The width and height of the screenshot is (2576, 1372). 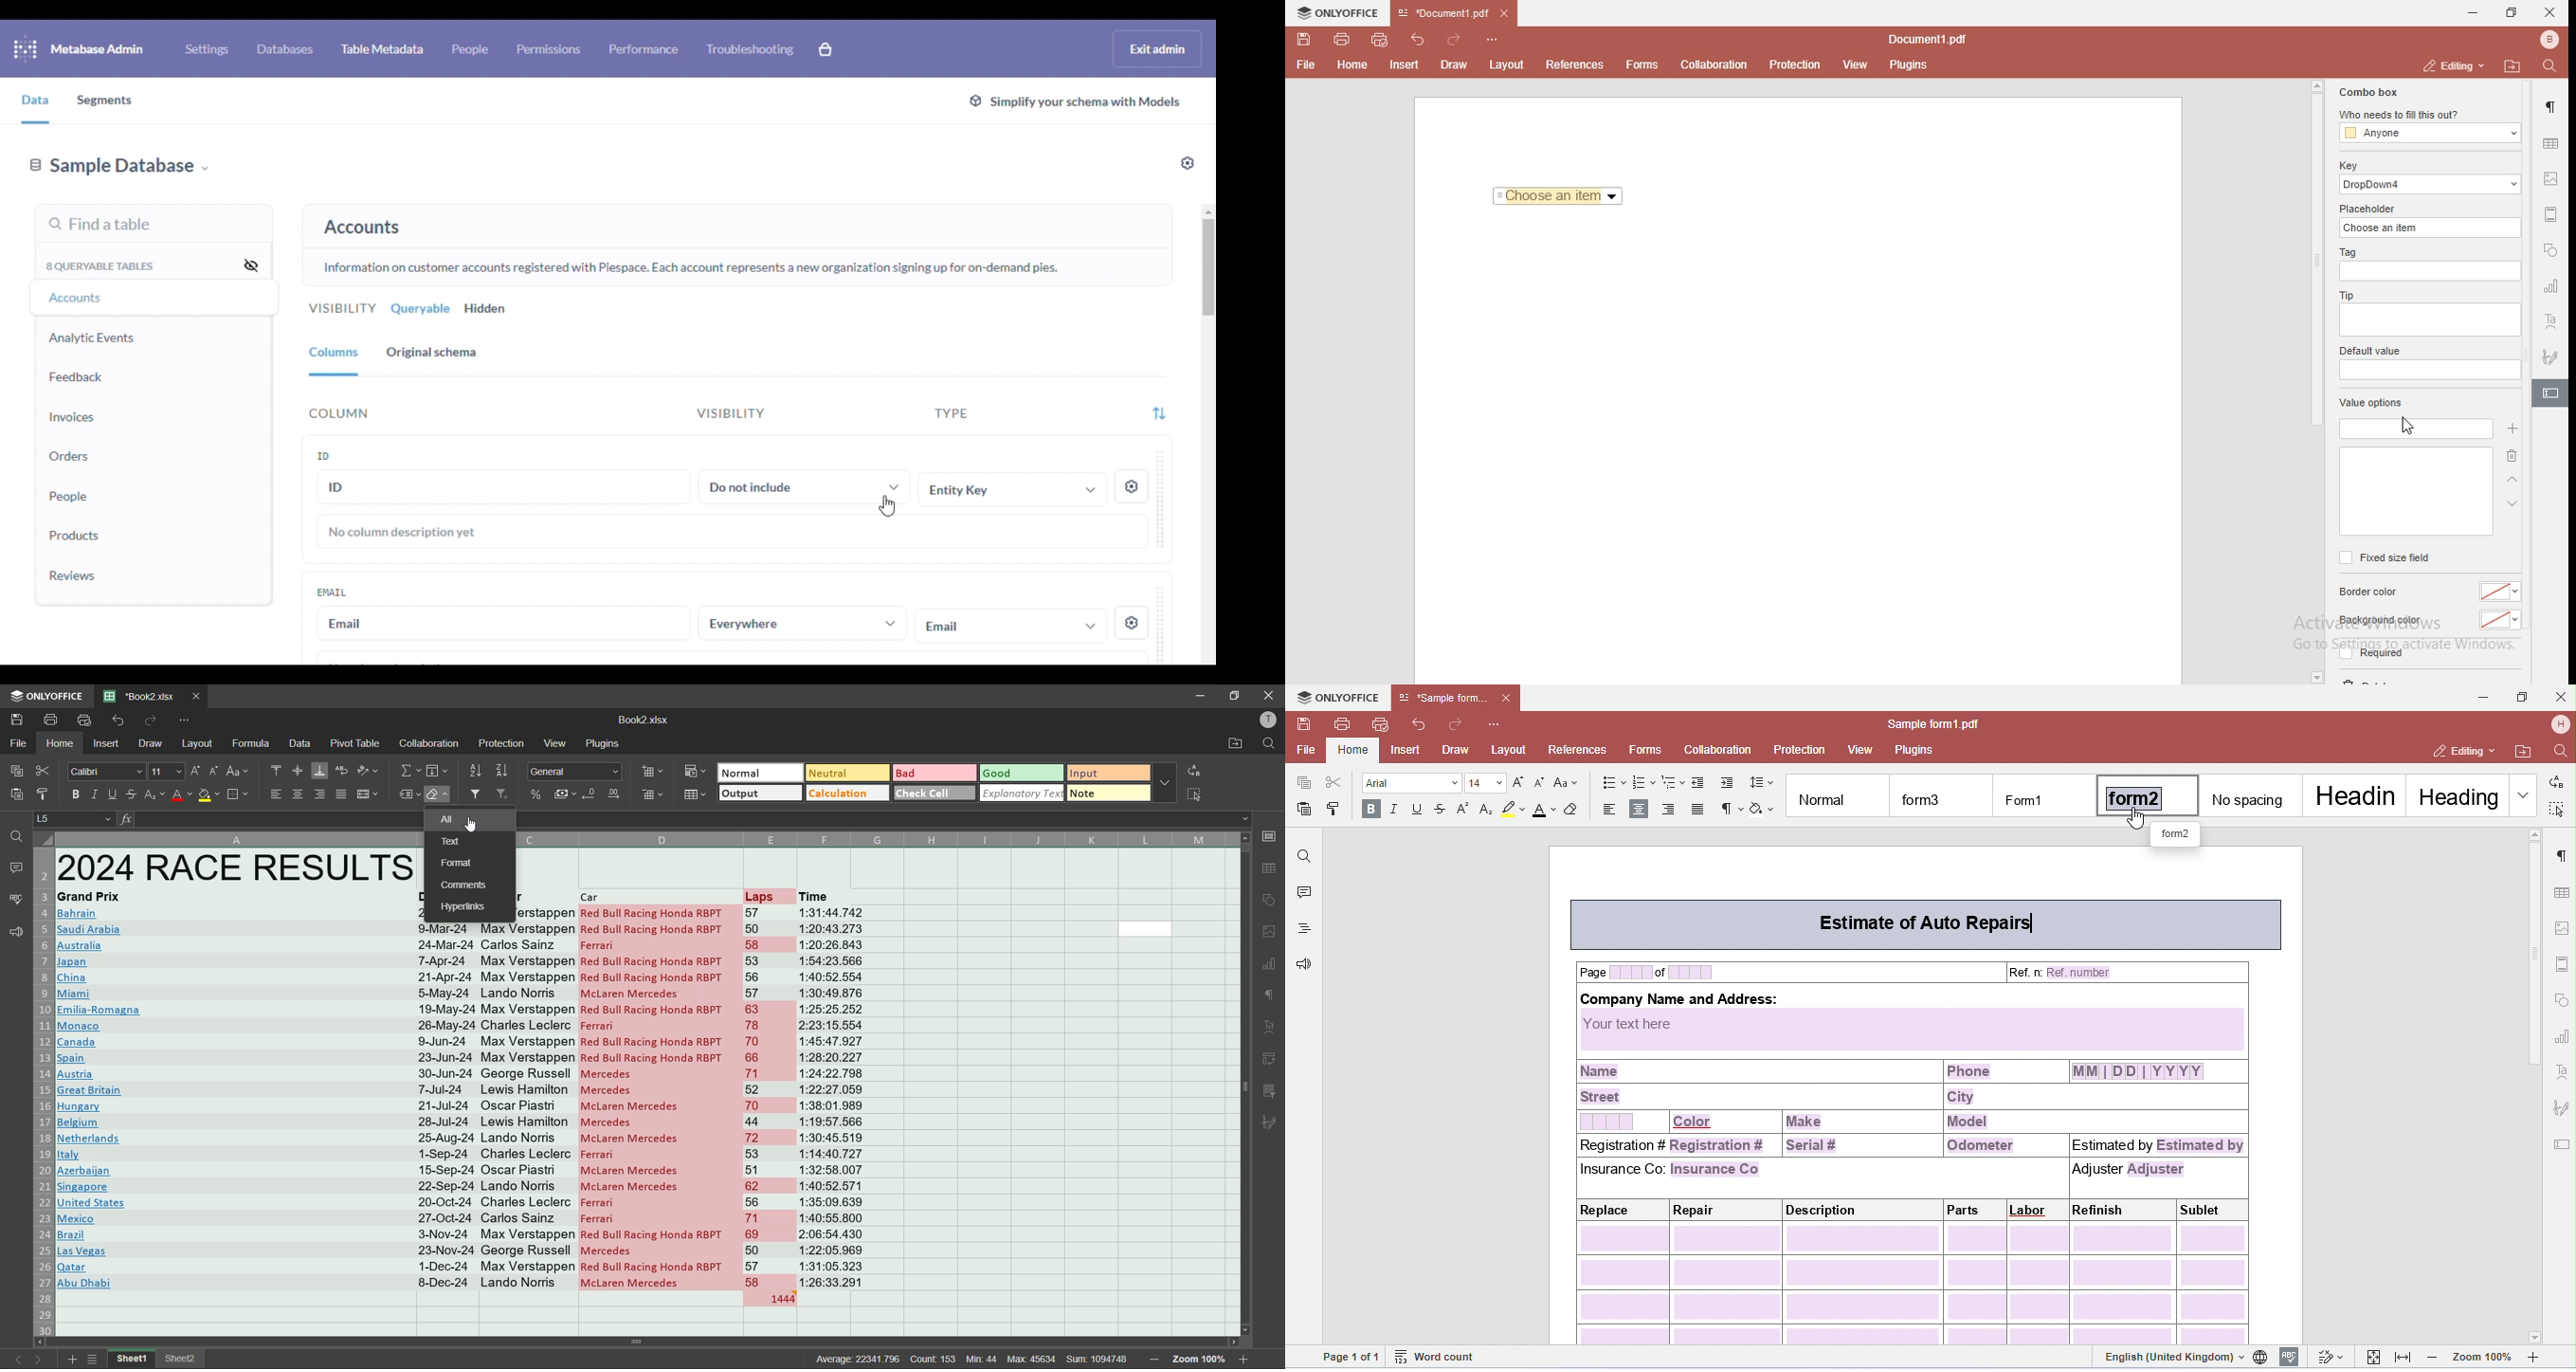 What do you see at coordinates (2545, 39) in the screenshot?
I see `bluetooth` at bounding box center [2545, 39].